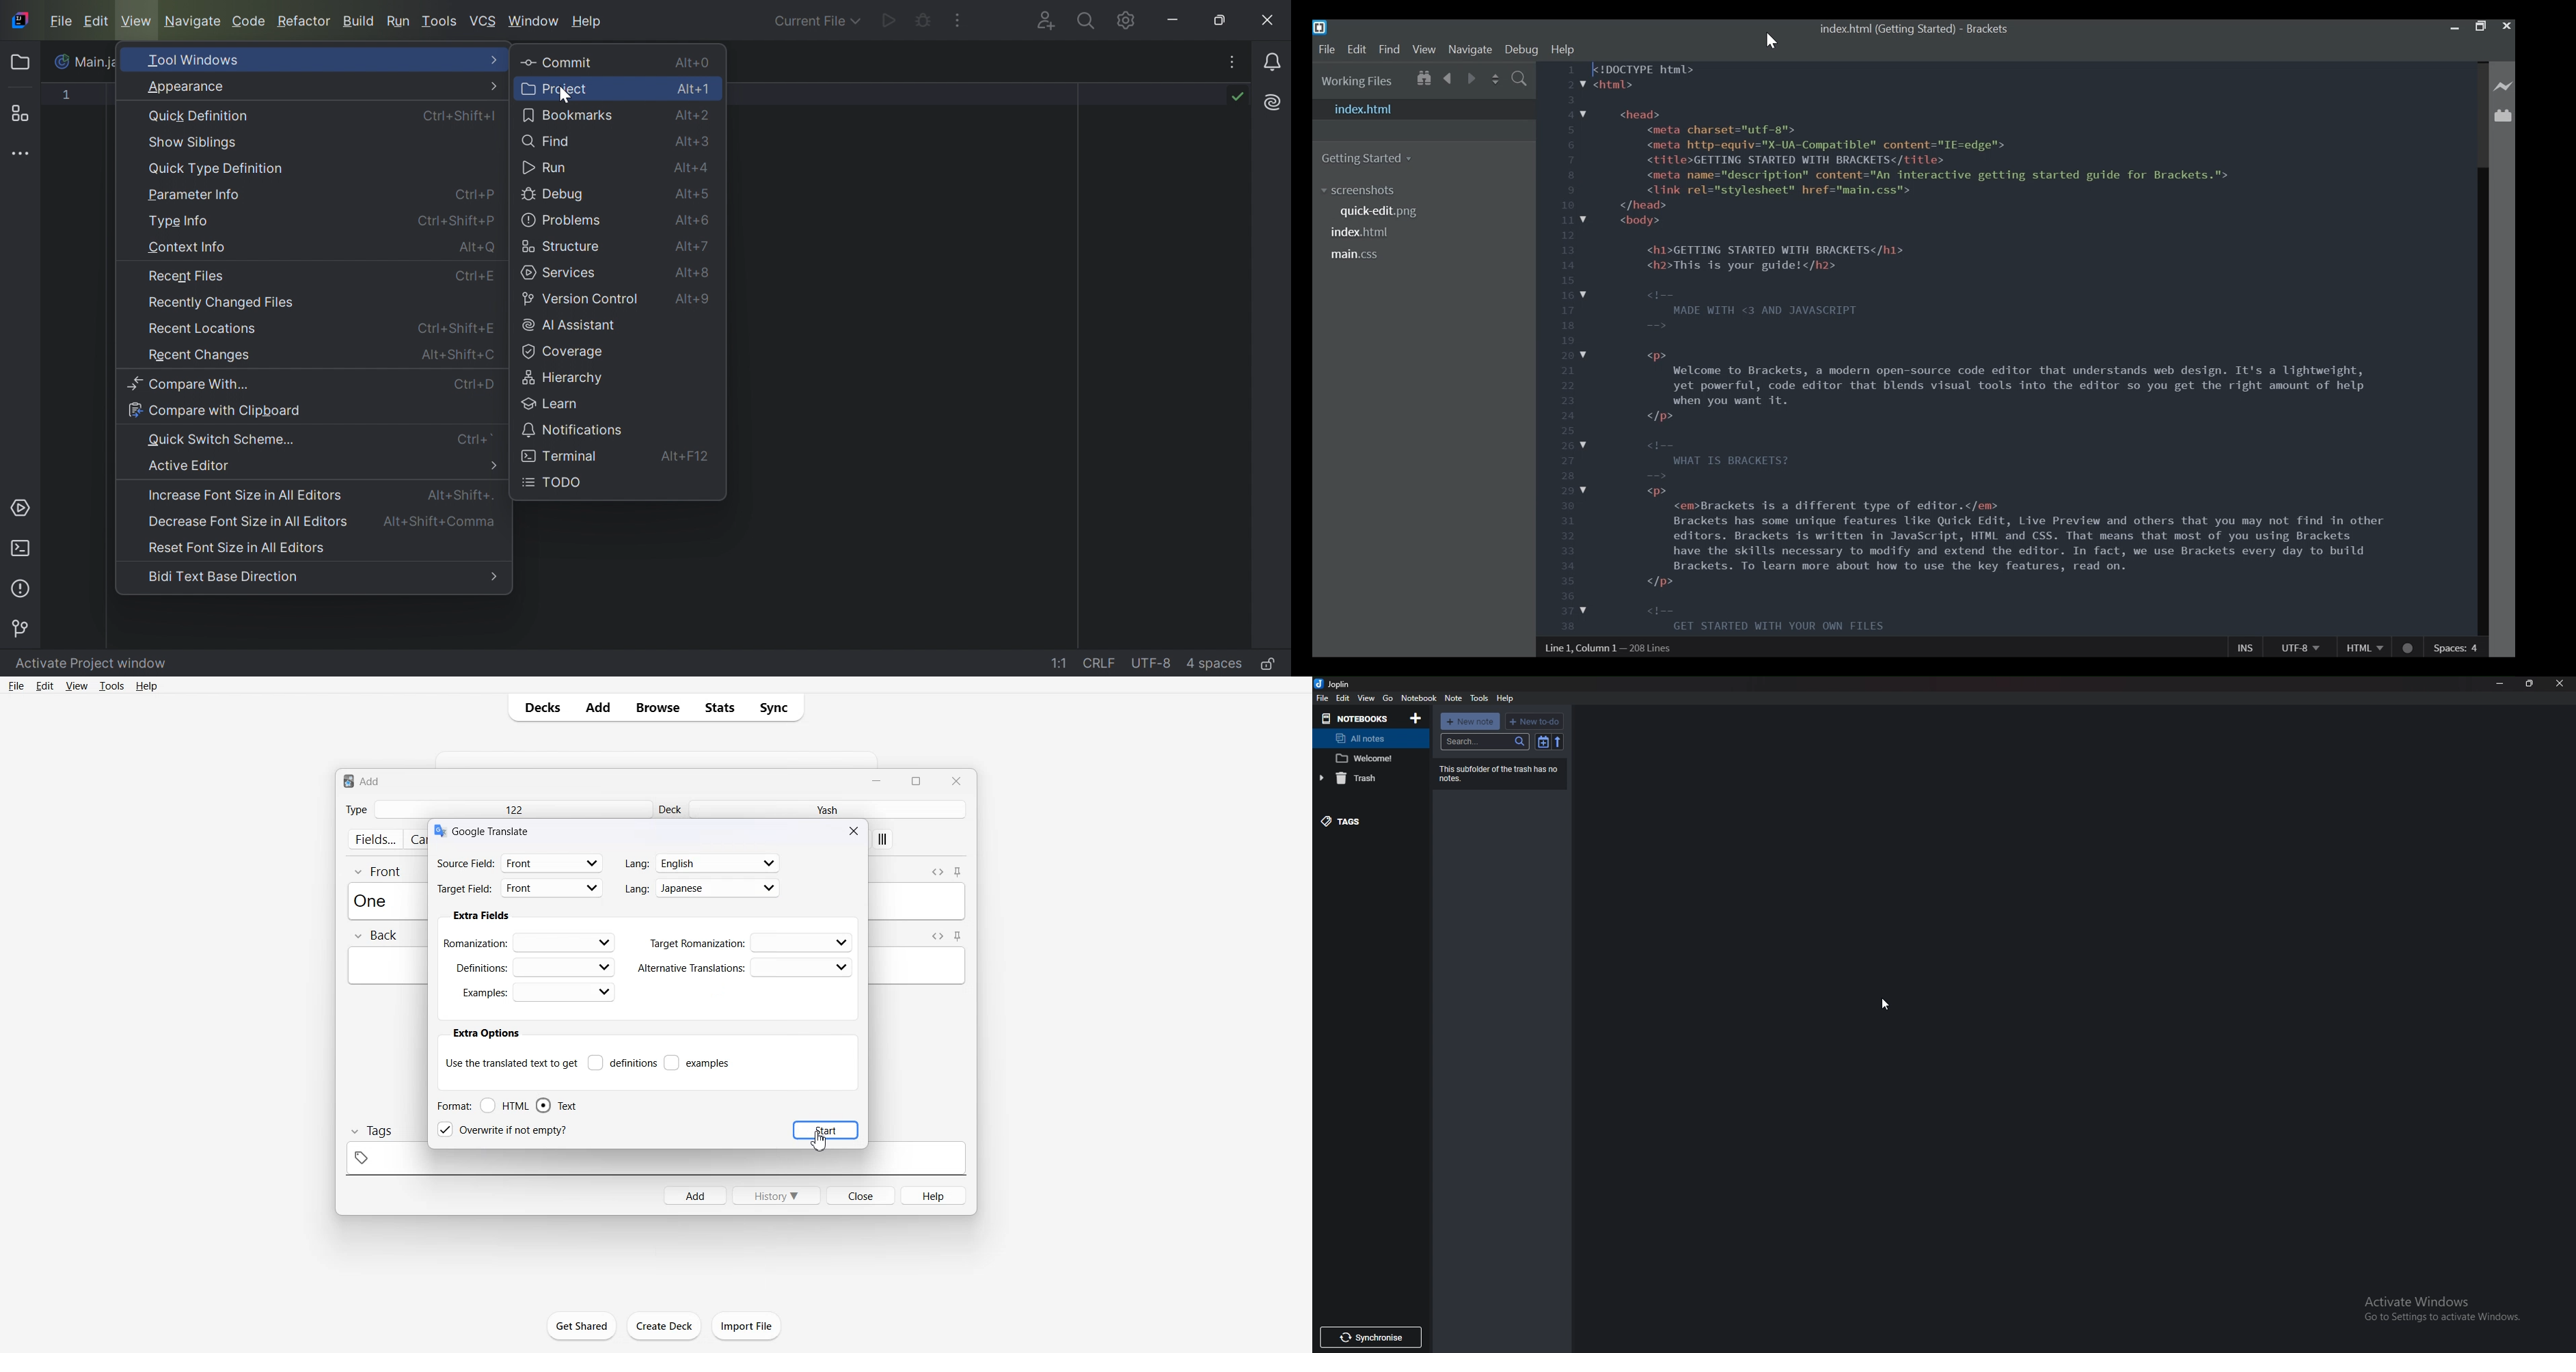 The height and width of the screenshot is (1372, 2576). I want to click on close, so click(2562, 684).